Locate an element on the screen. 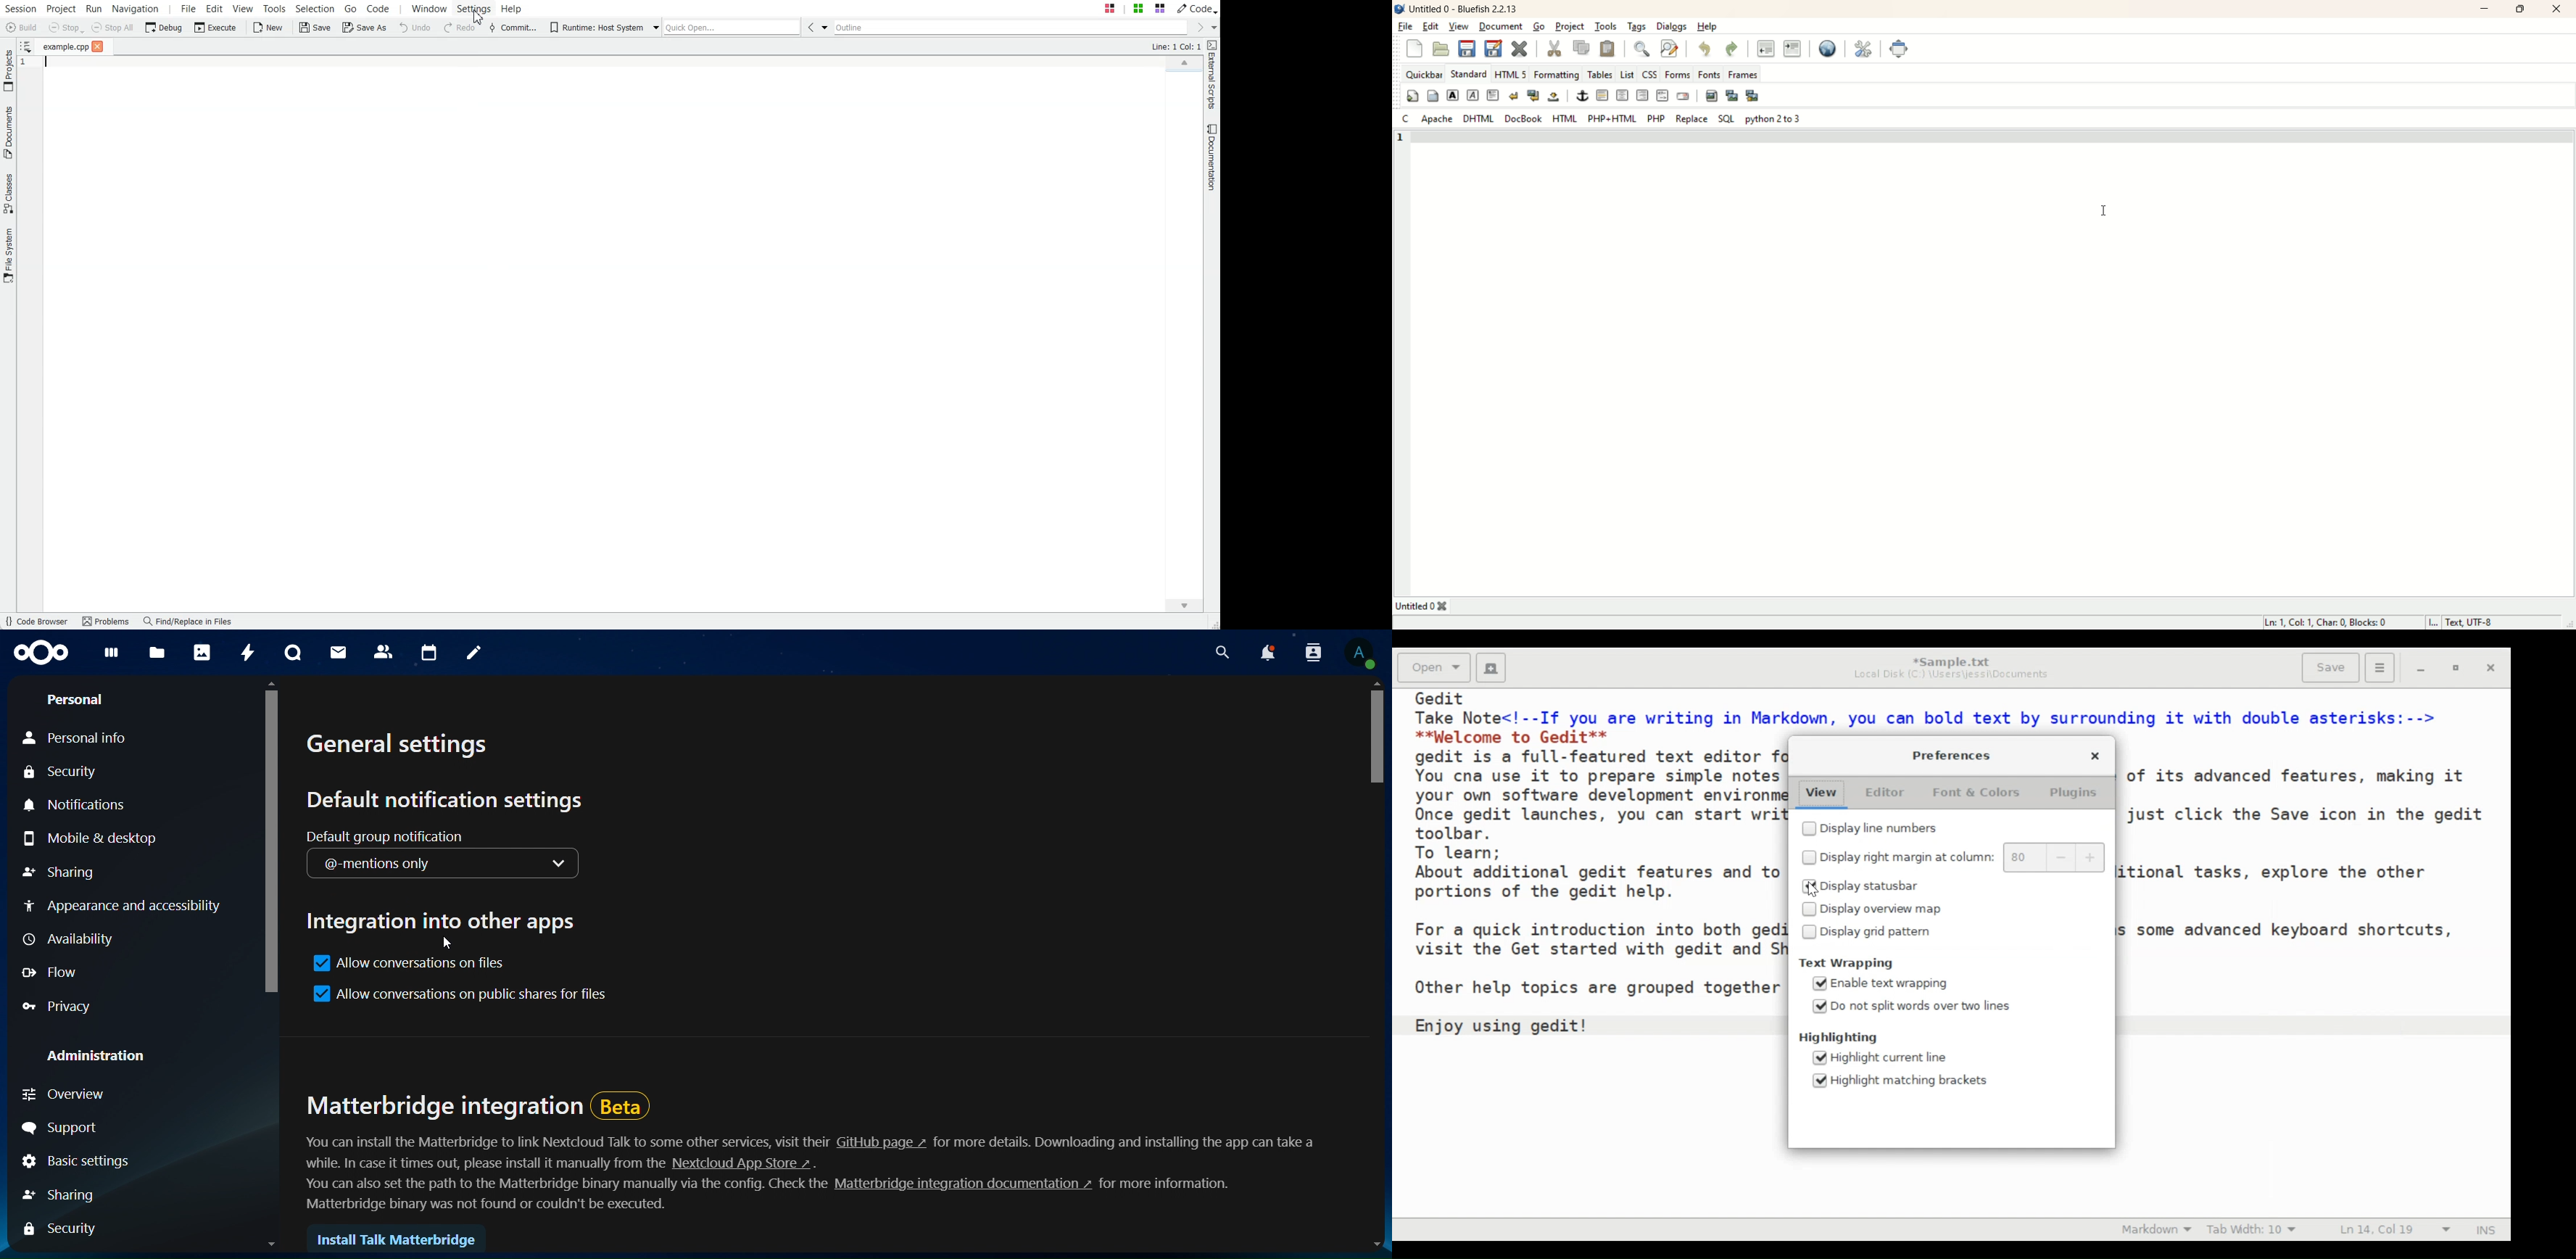  maximize is located at coordinates (2520, 9).